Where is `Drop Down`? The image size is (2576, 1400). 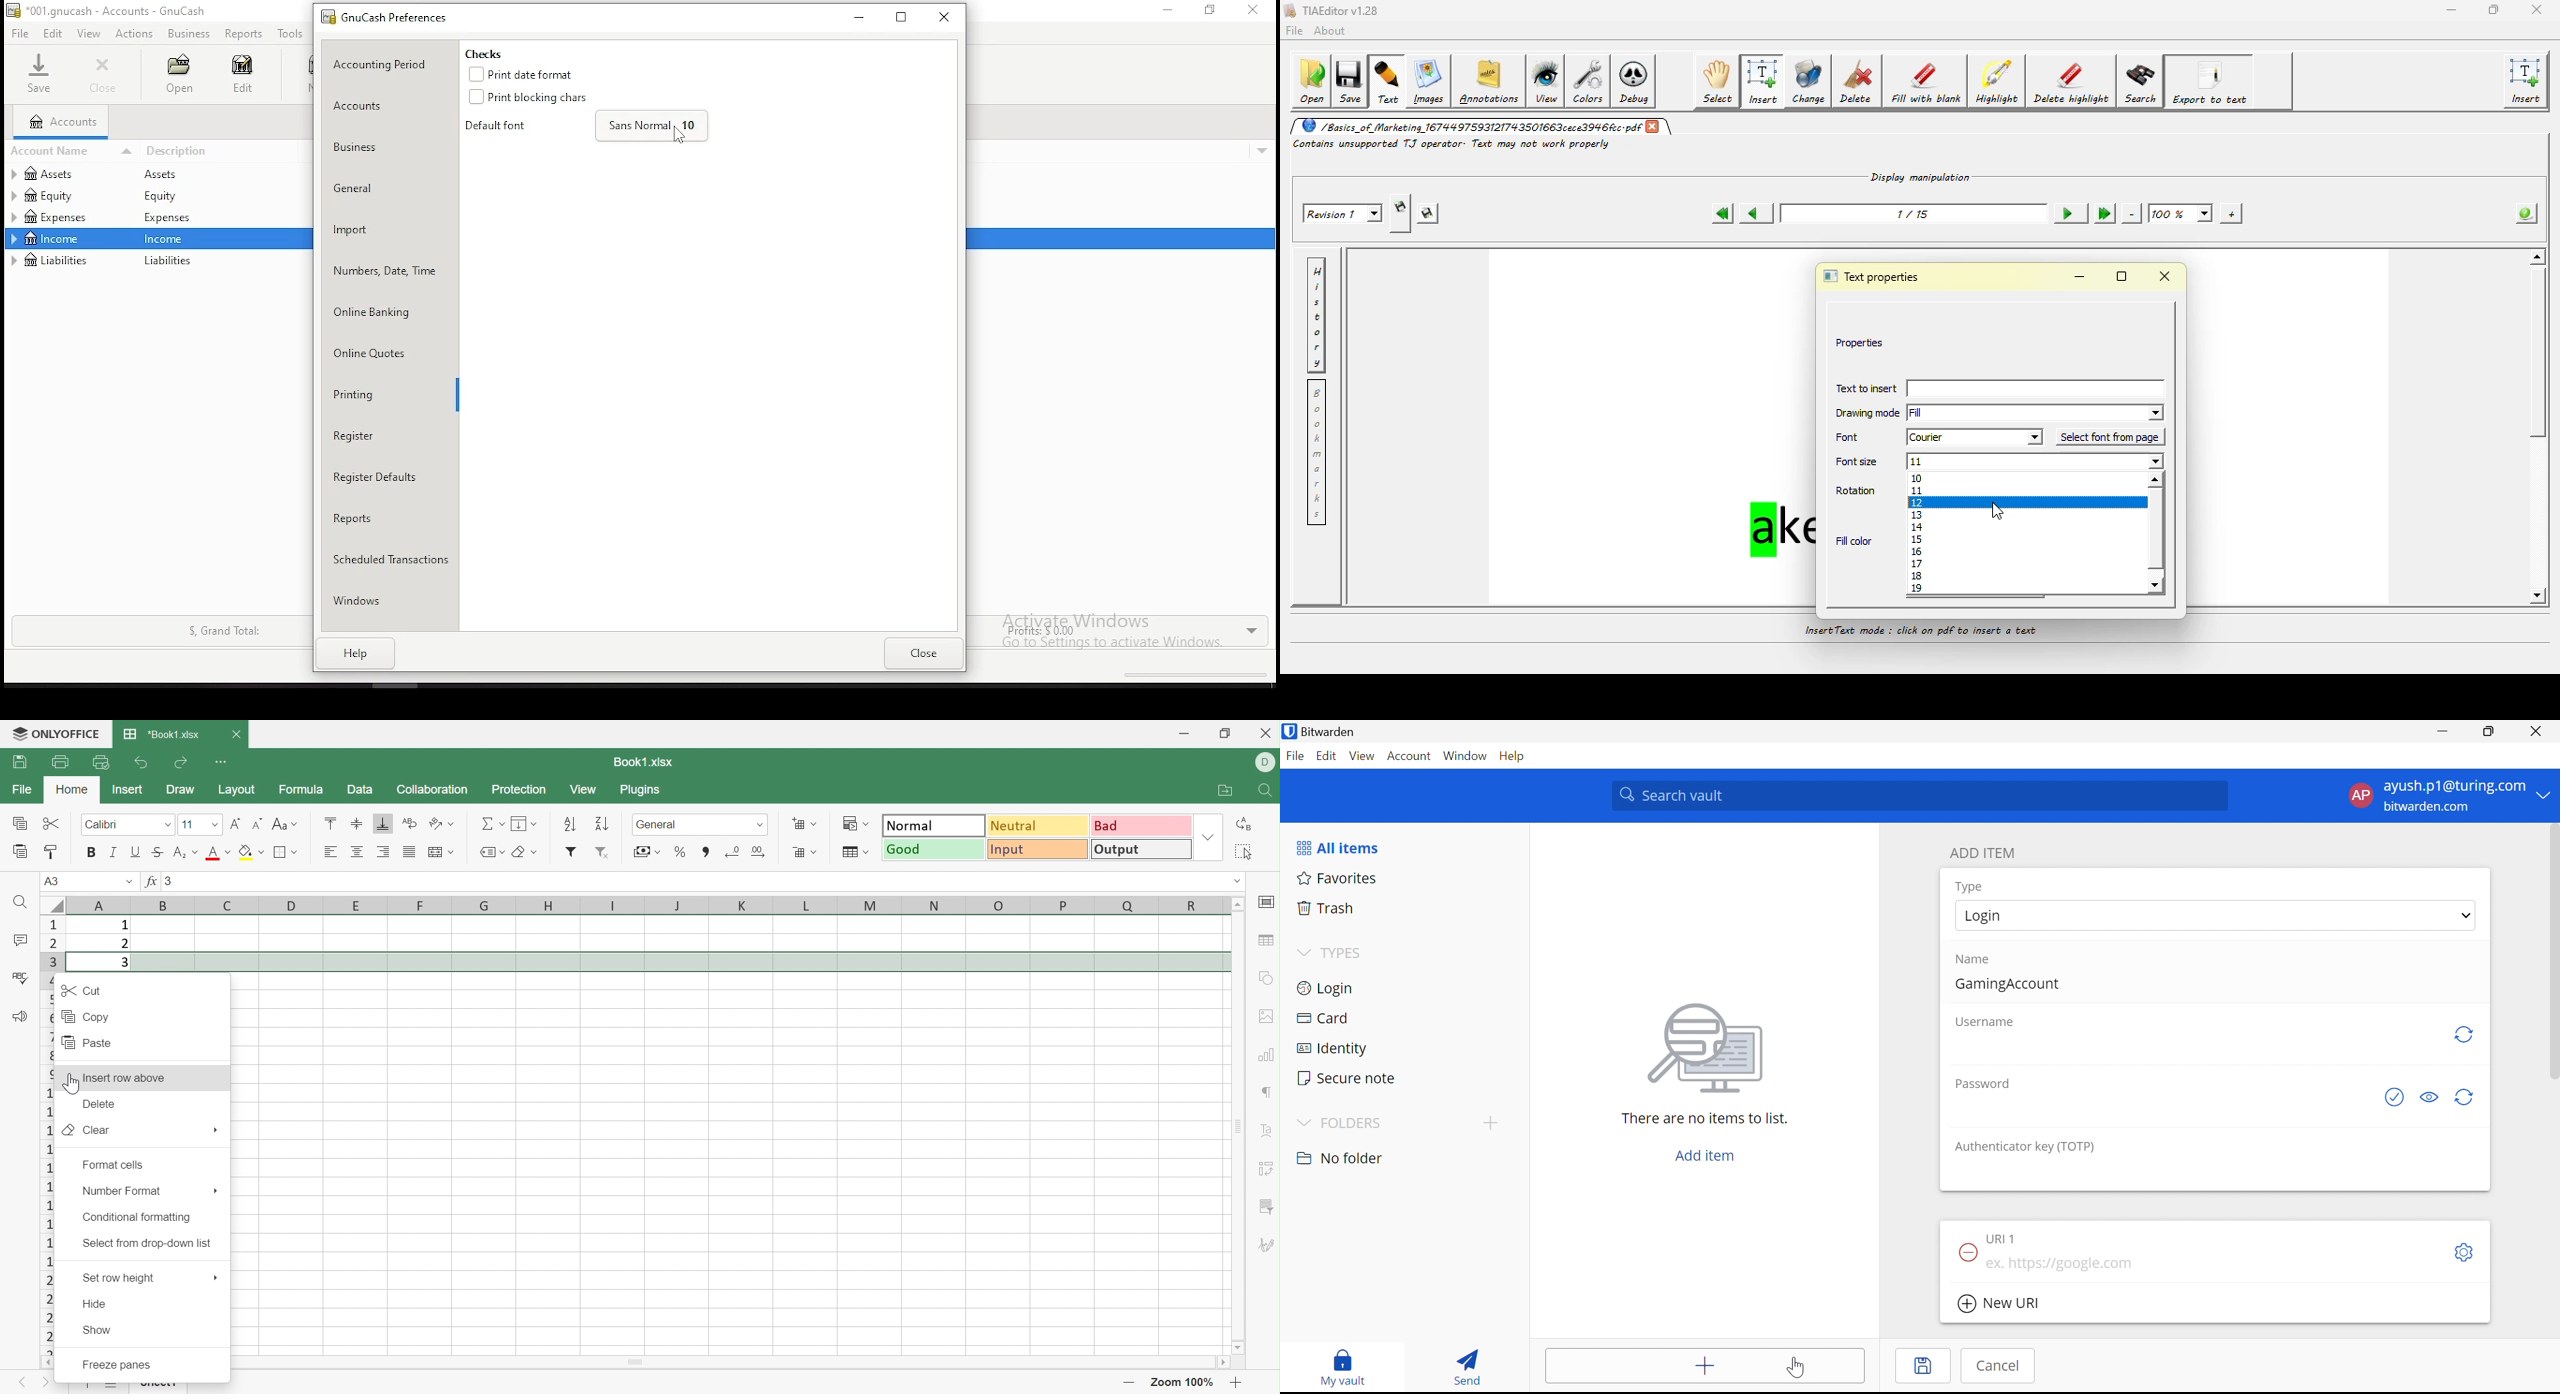
Drop Down is located at coordinates (262, 852).